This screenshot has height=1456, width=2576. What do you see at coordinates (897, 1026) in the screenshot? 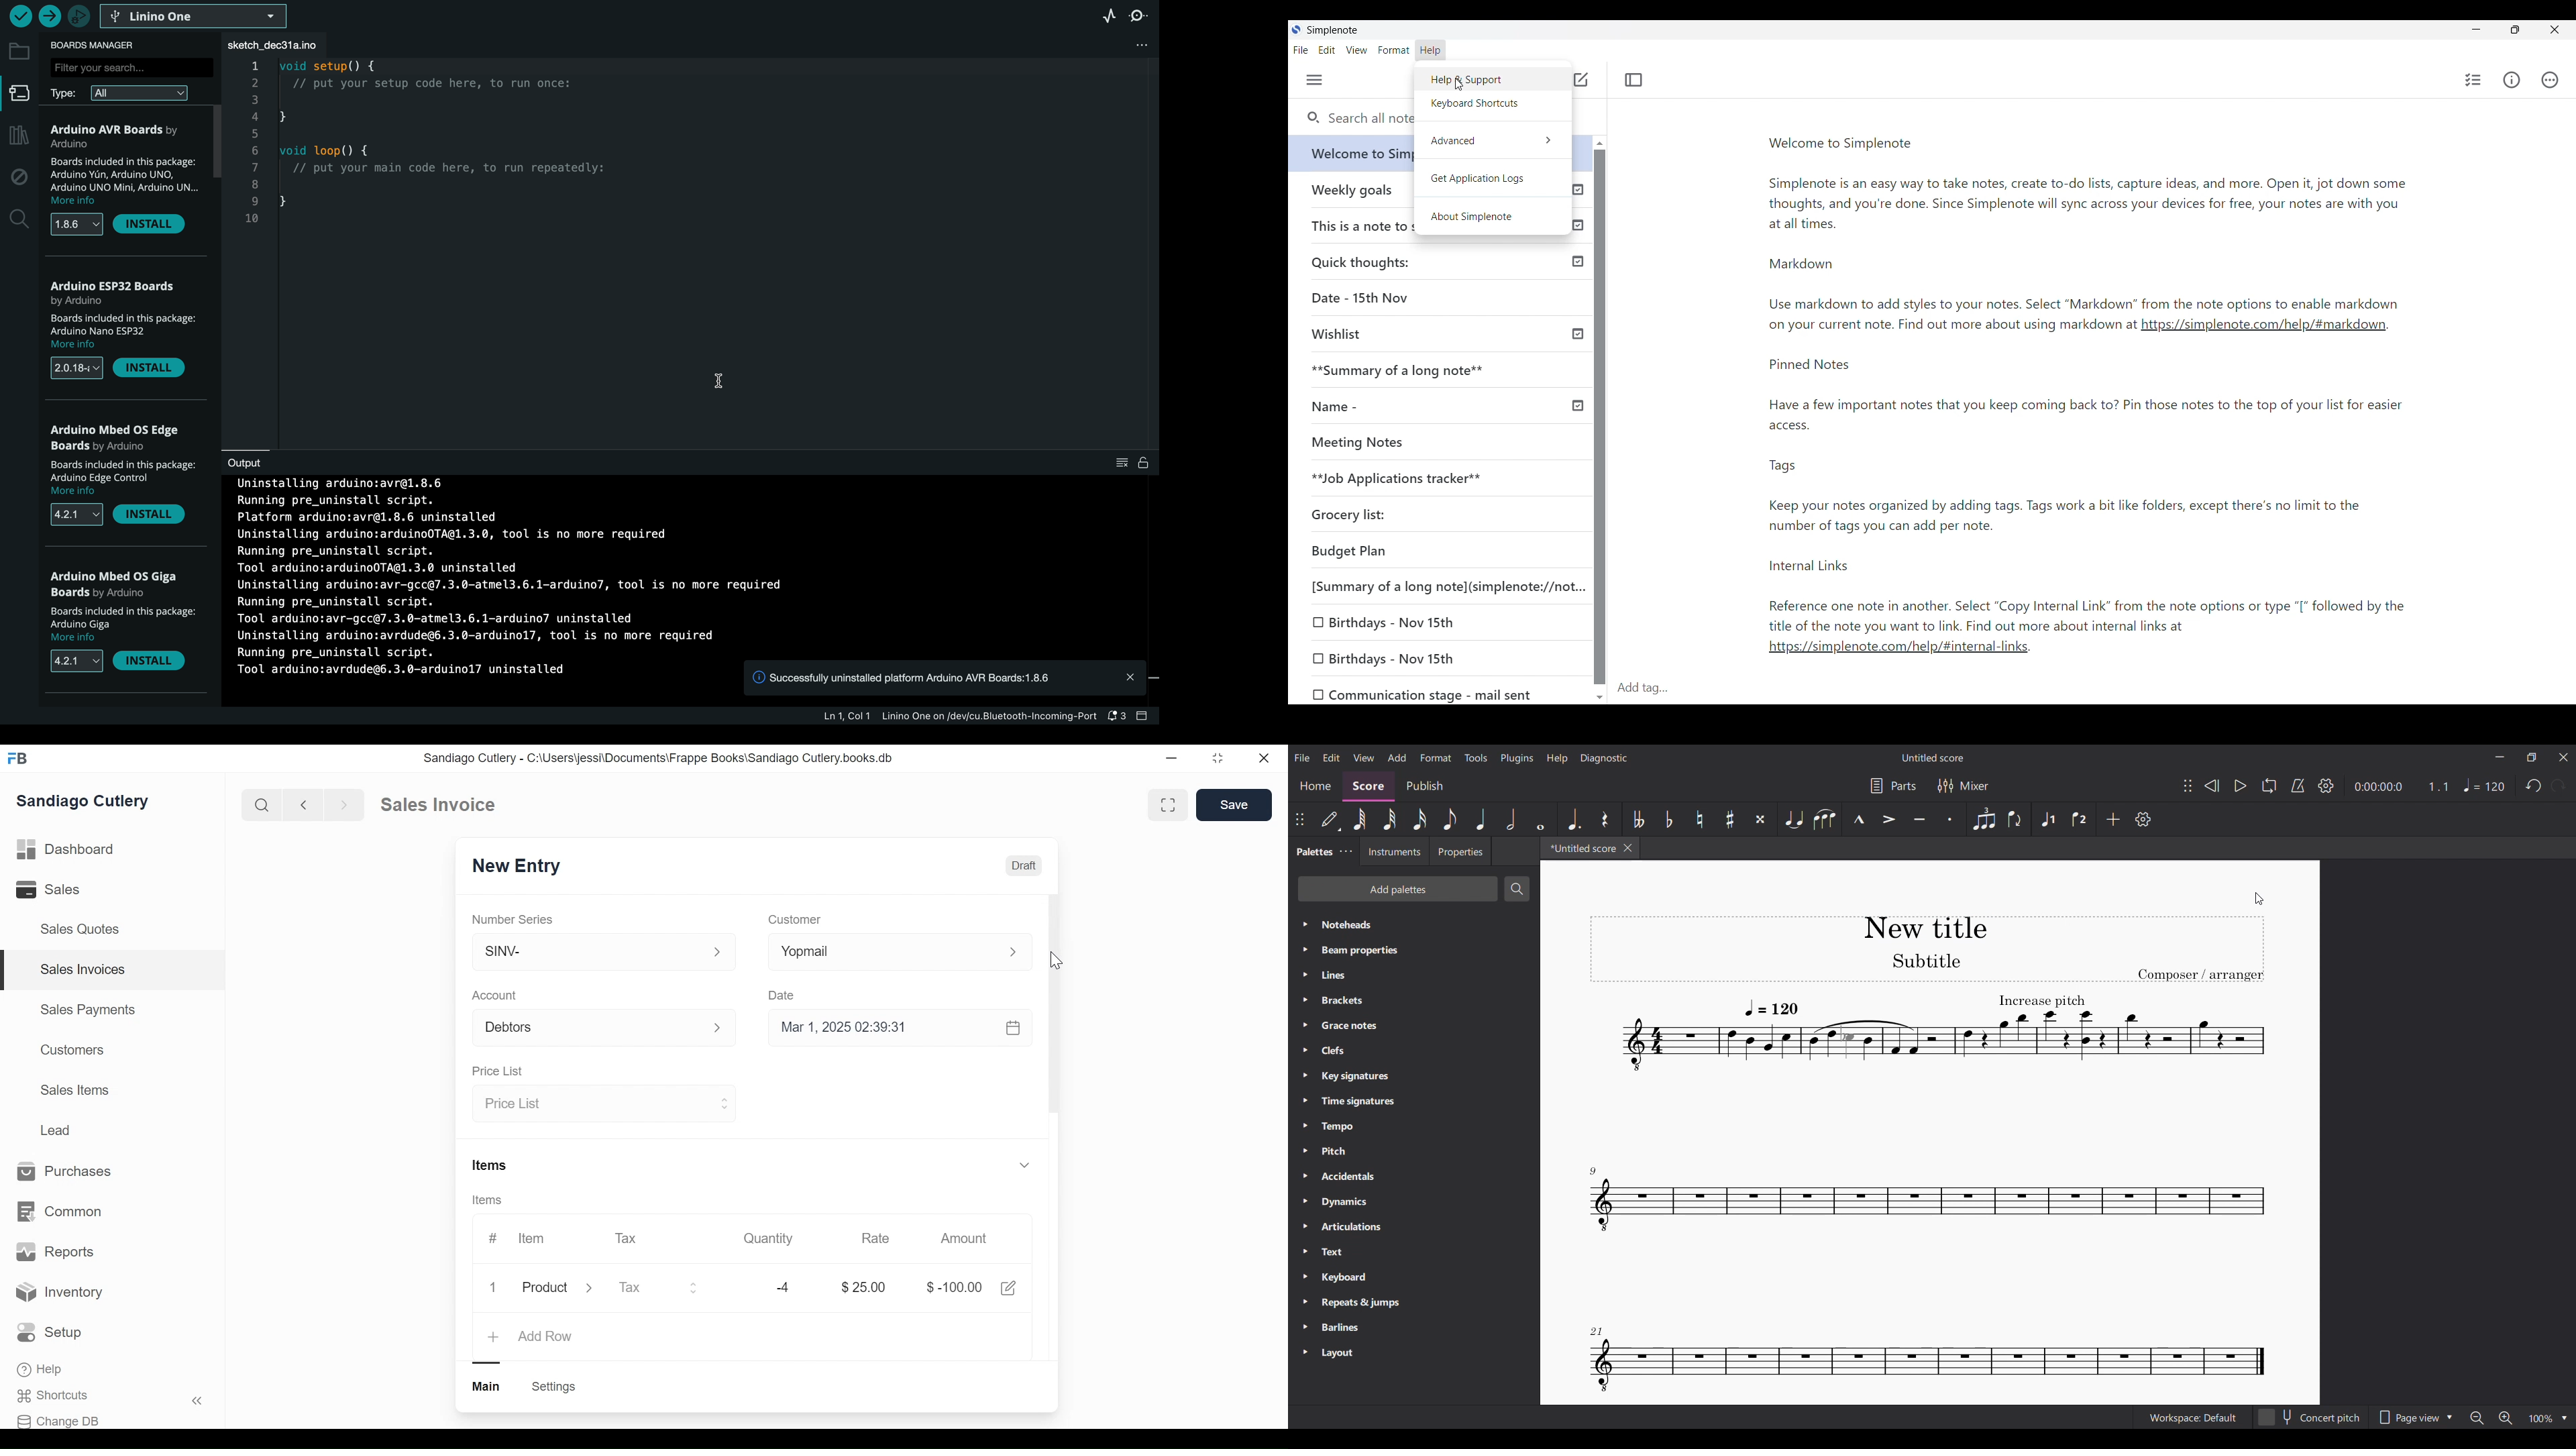
I see ` Mar 1, 2025 02:39:31` at bounding box center [897, 1026].